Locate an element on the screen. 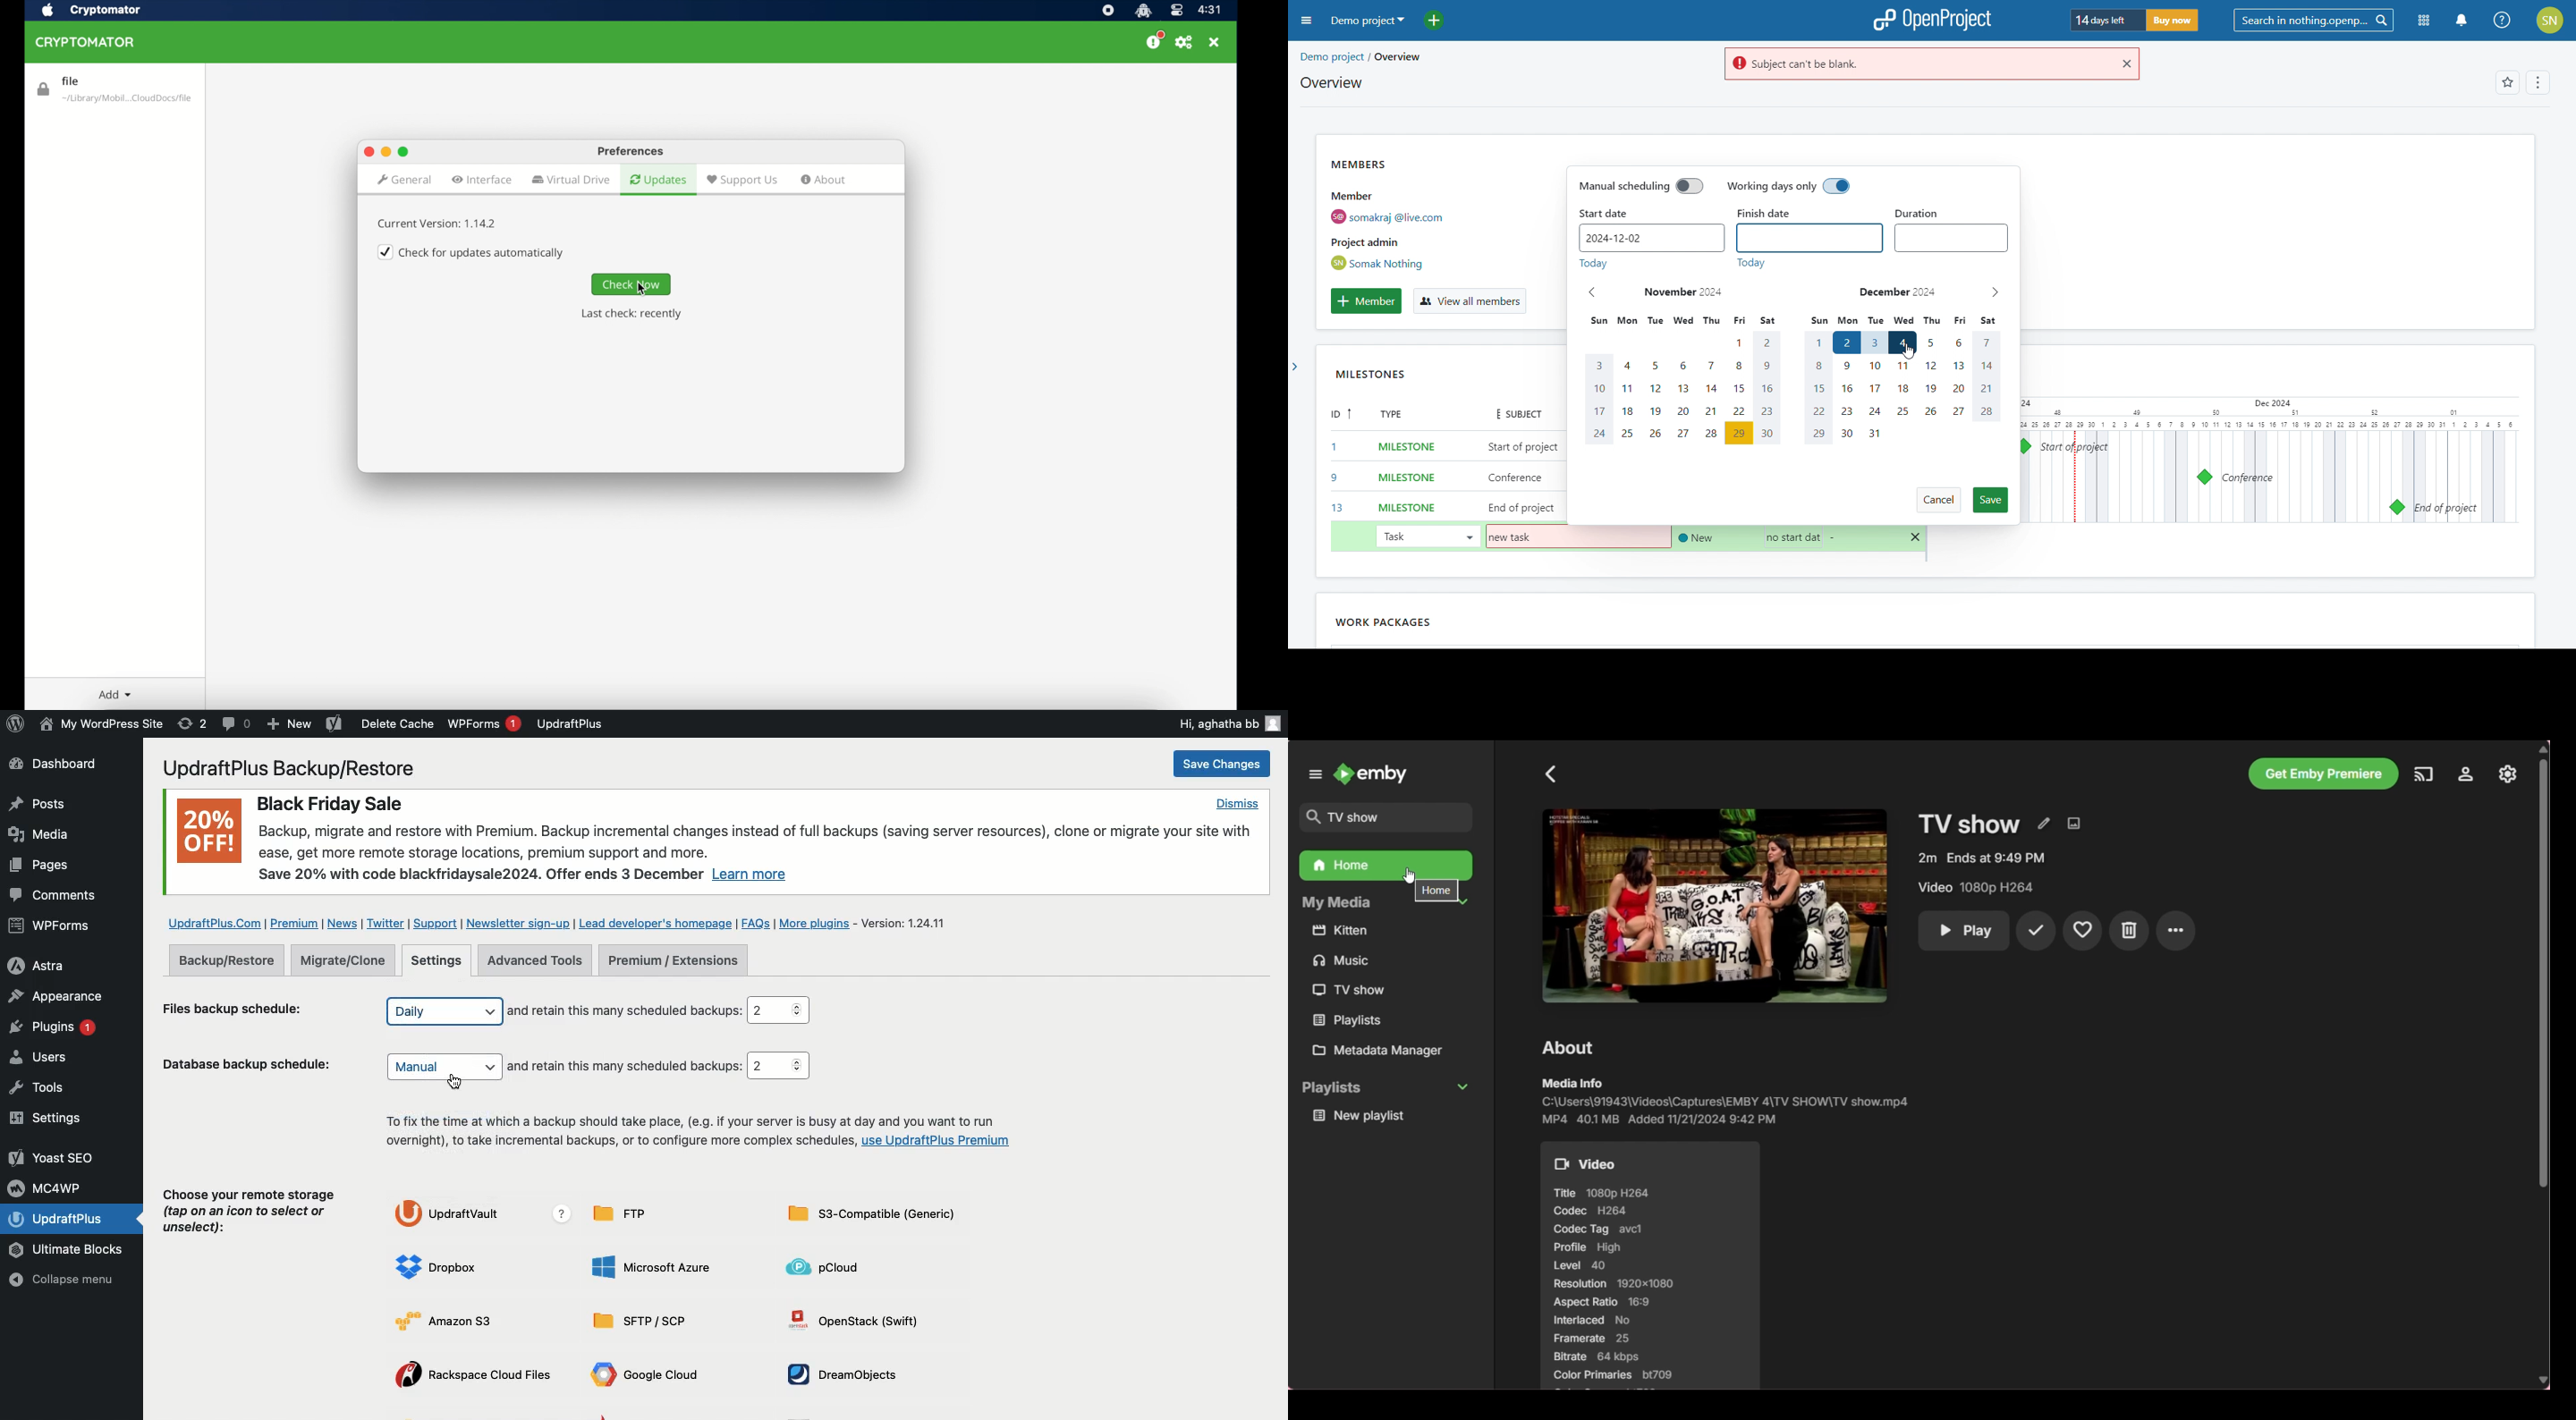 The height and width of the screenshot is (1428, 2576). checkbox is located at coordinates (472, 252).